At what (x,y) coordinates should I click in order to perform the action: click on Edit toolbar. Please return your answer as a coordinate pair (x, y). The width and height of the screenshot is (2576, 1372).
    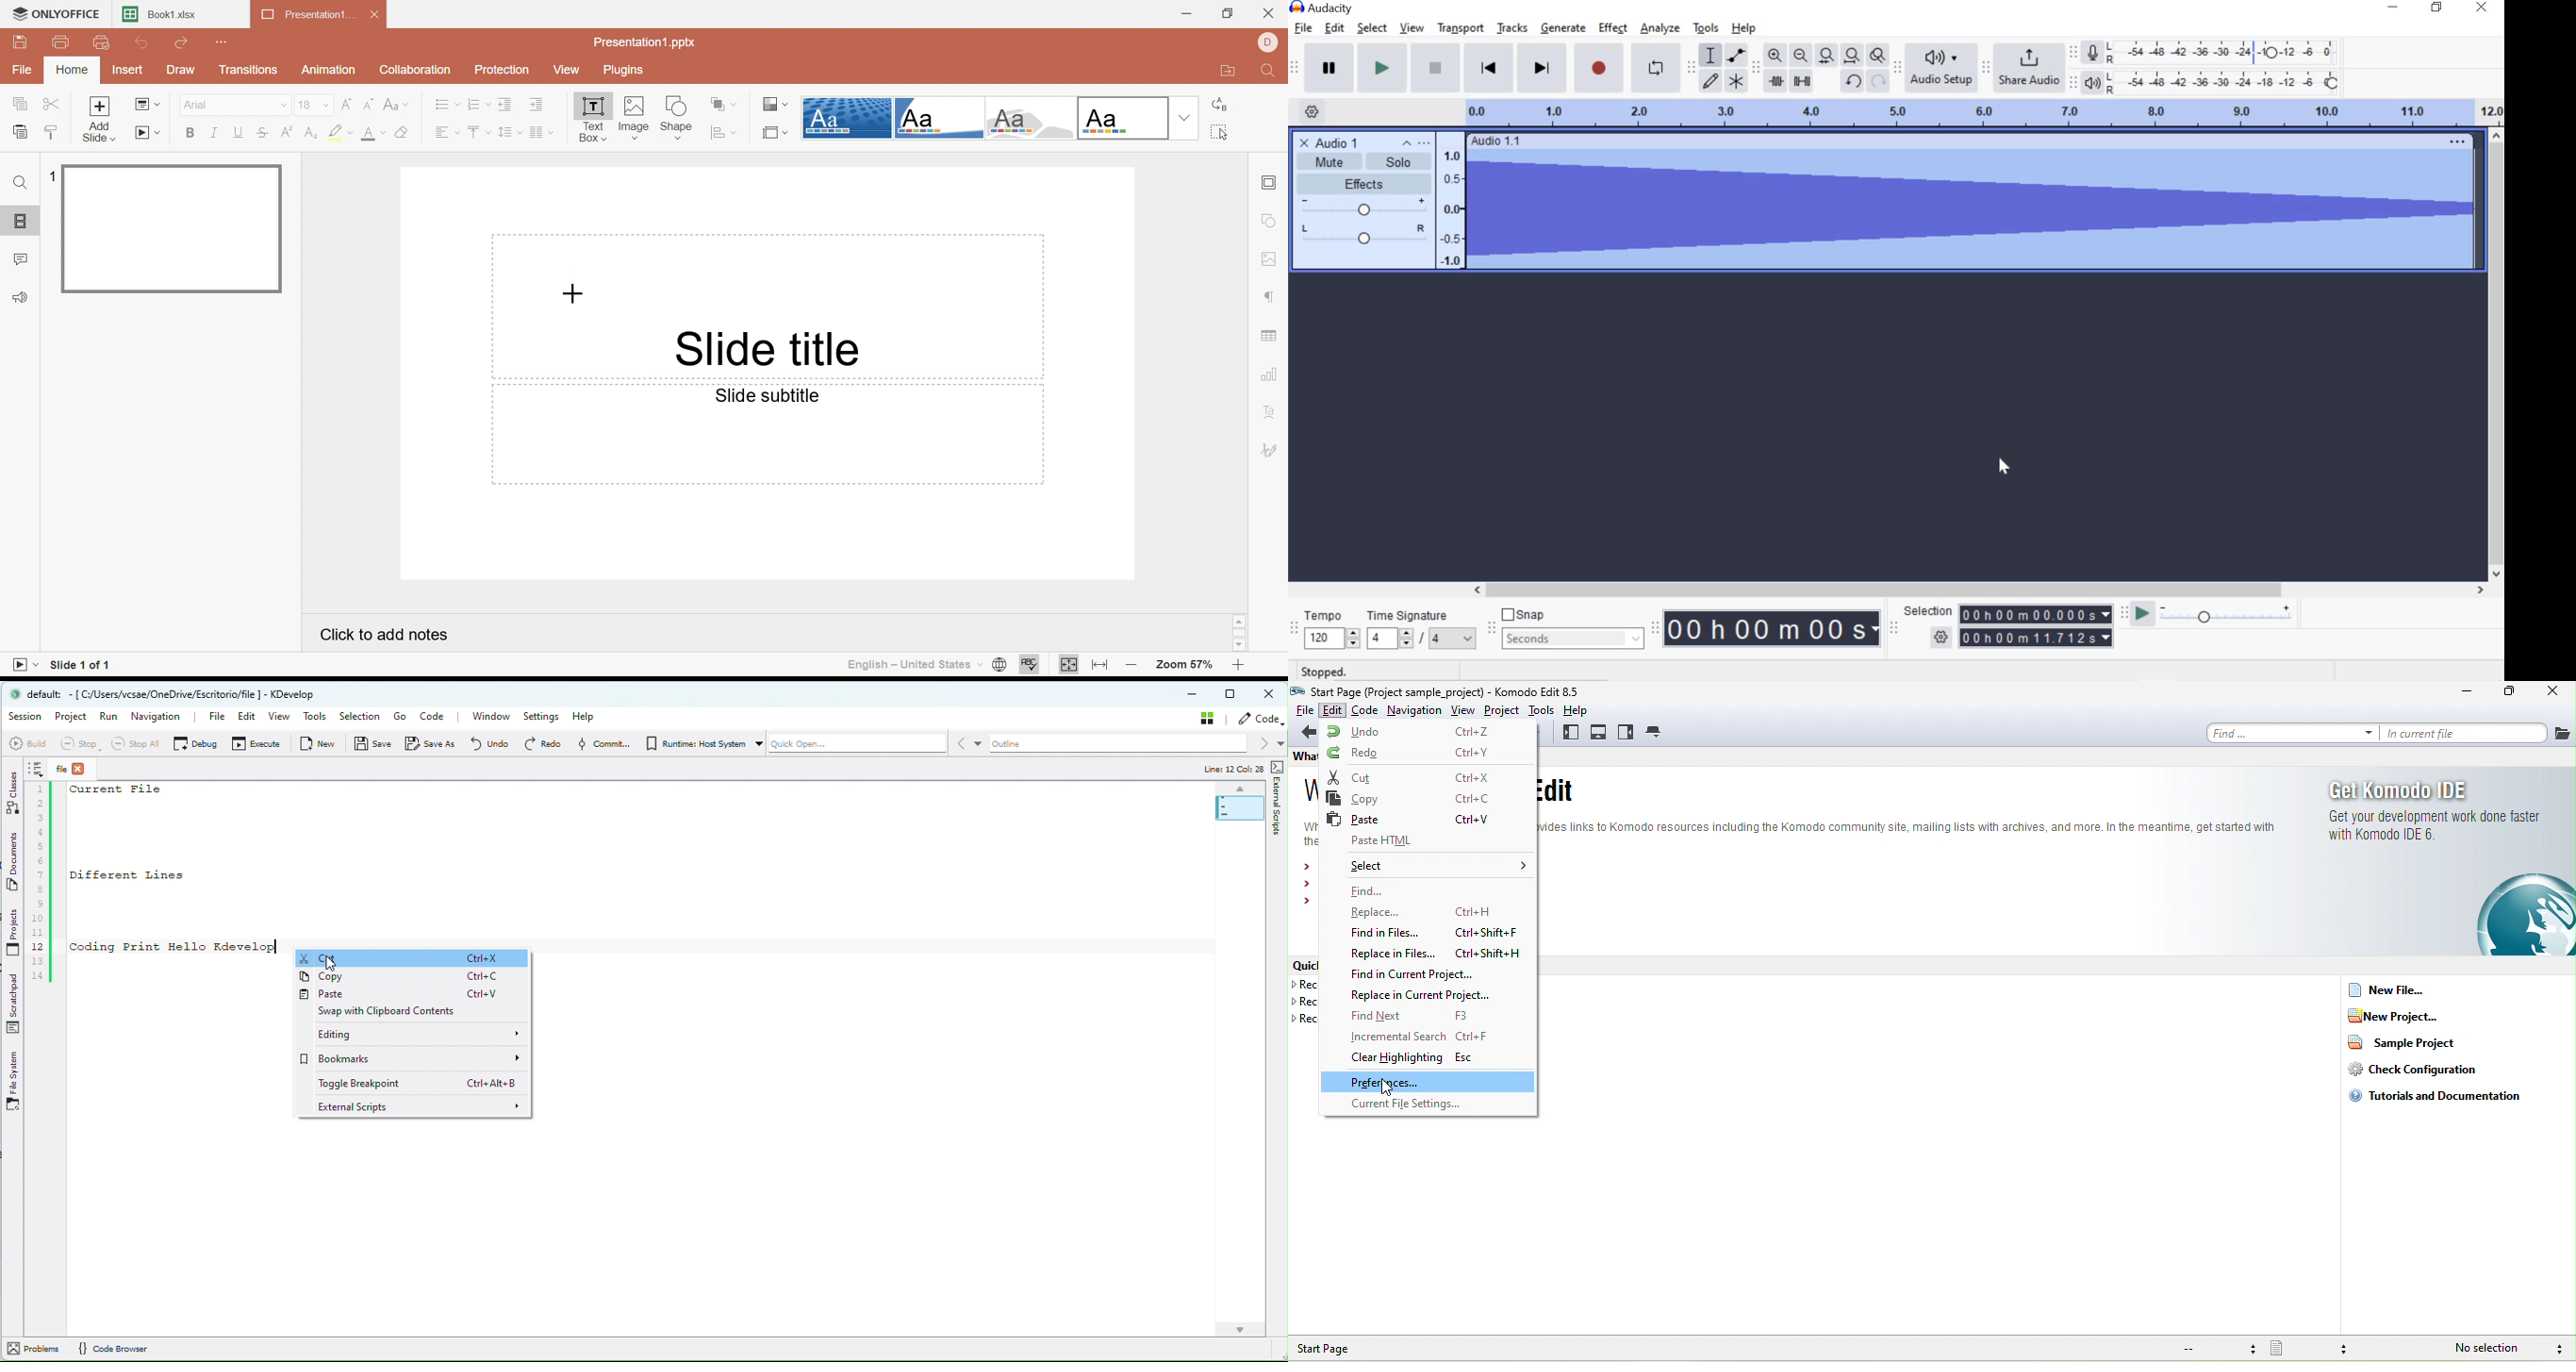
    Looking at the image, I should click on (1755, 72).